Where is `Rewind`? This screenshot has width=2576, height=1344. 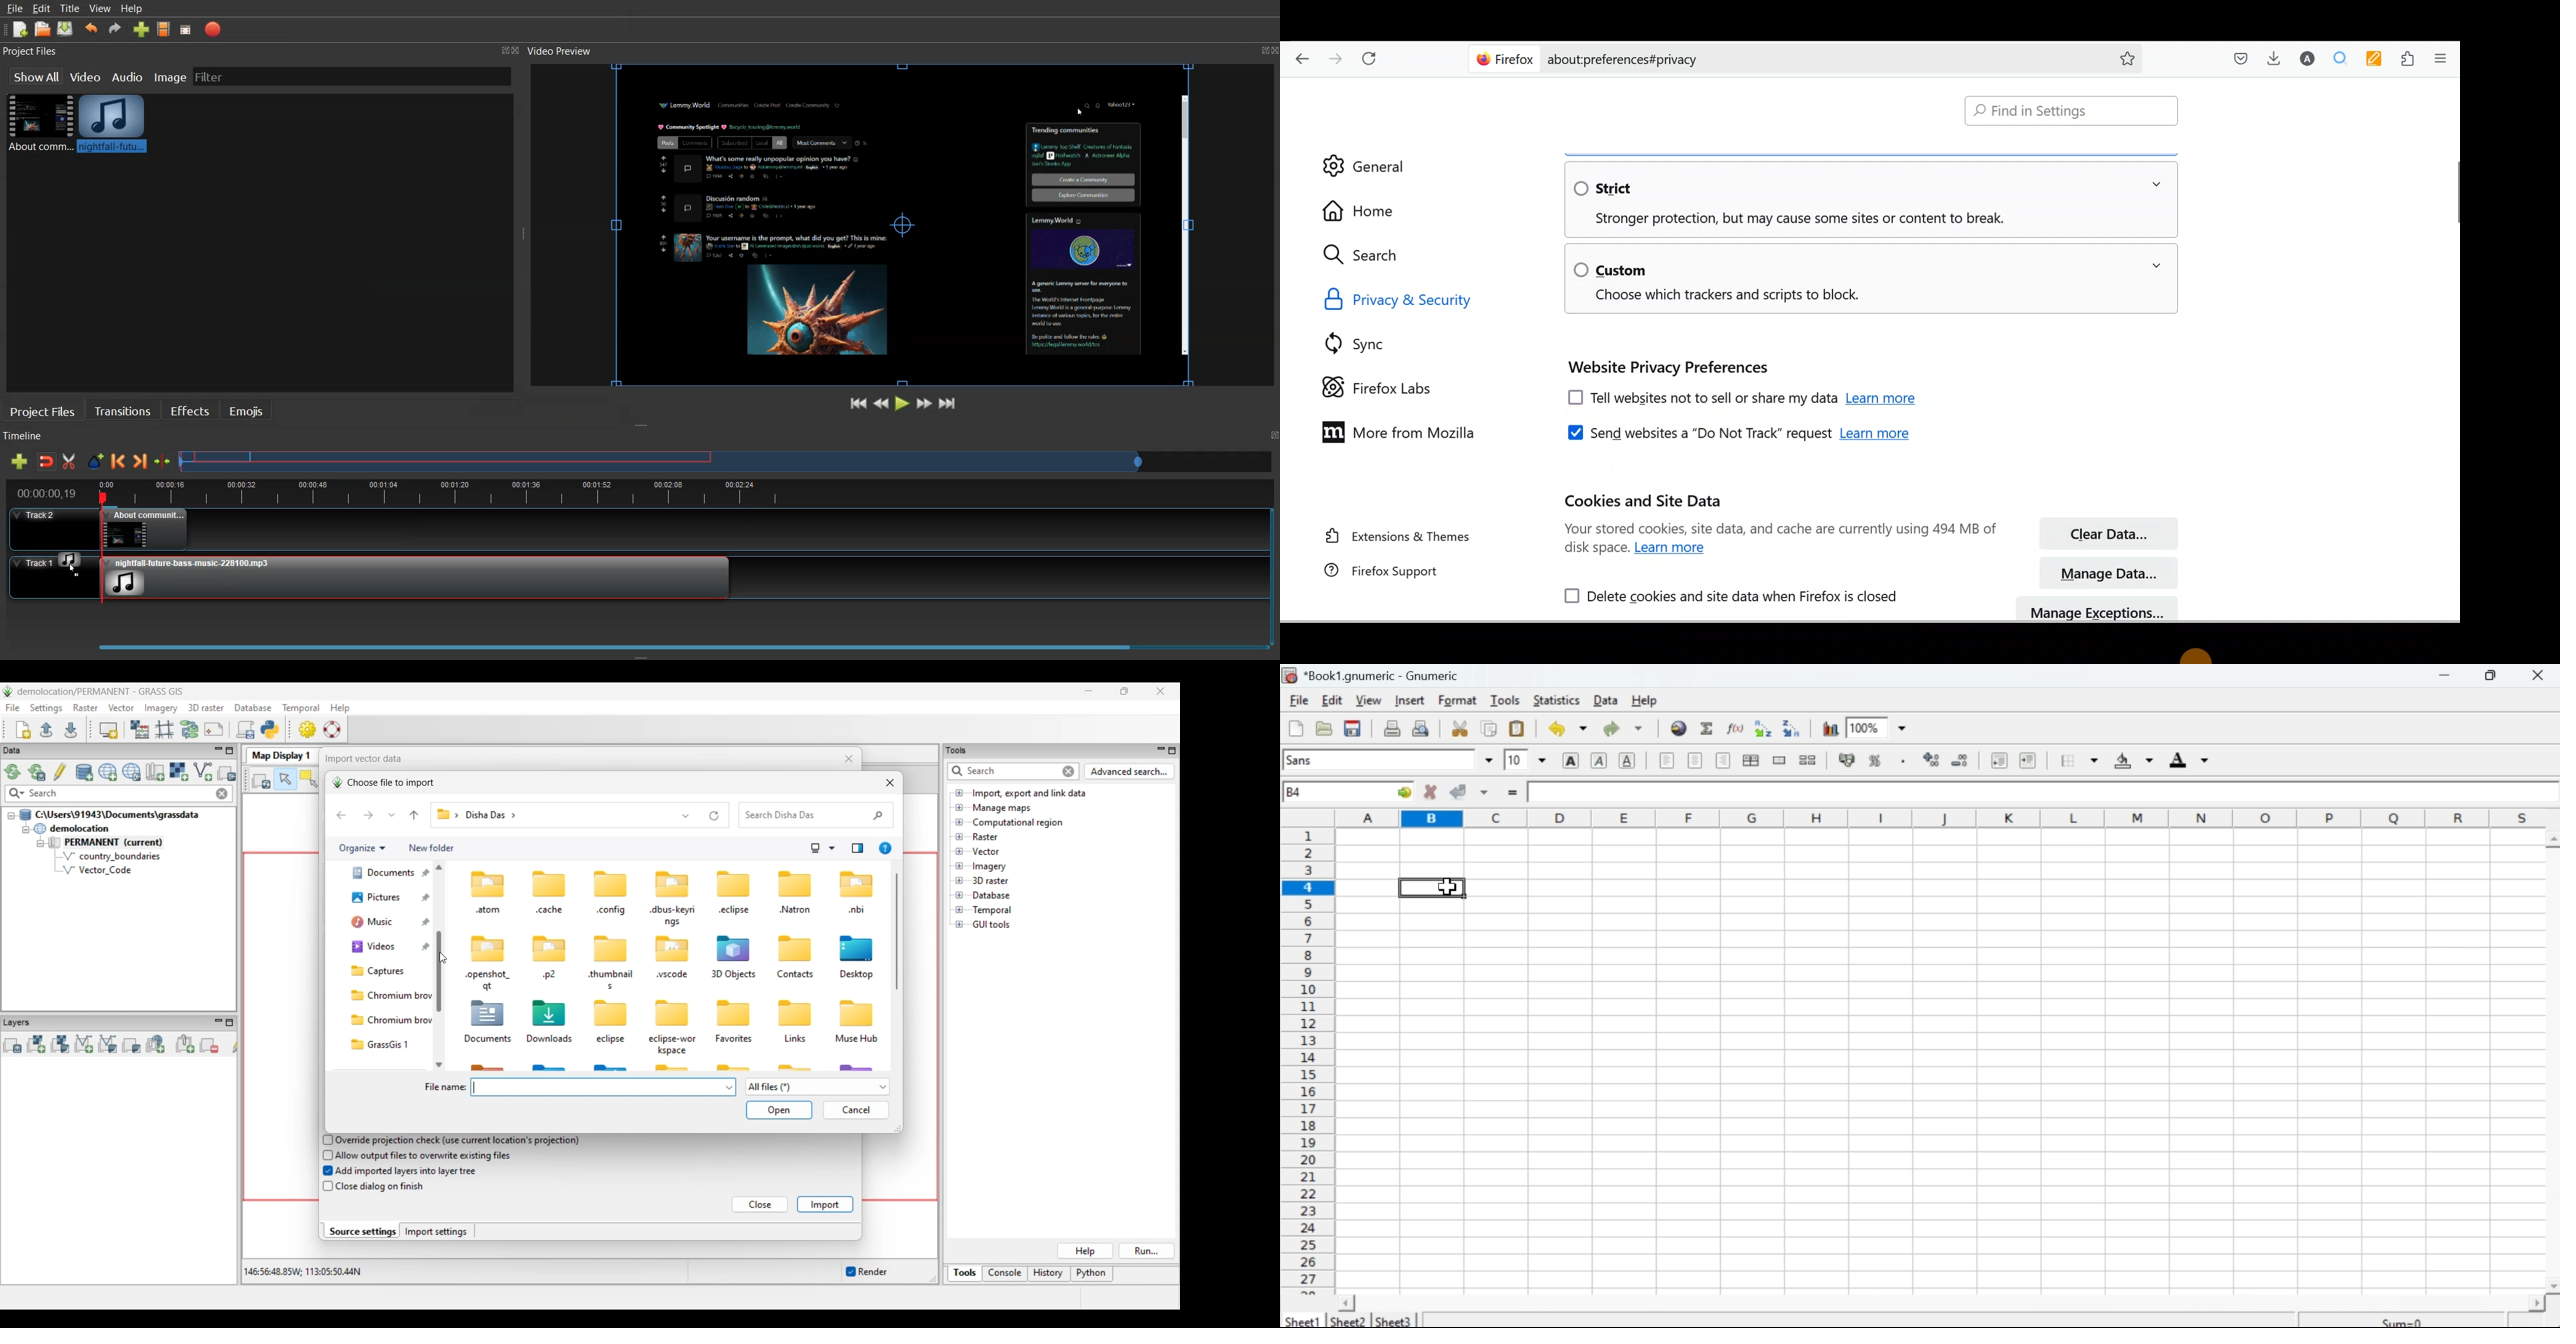
Rewind is located at coordinates (881, 402).